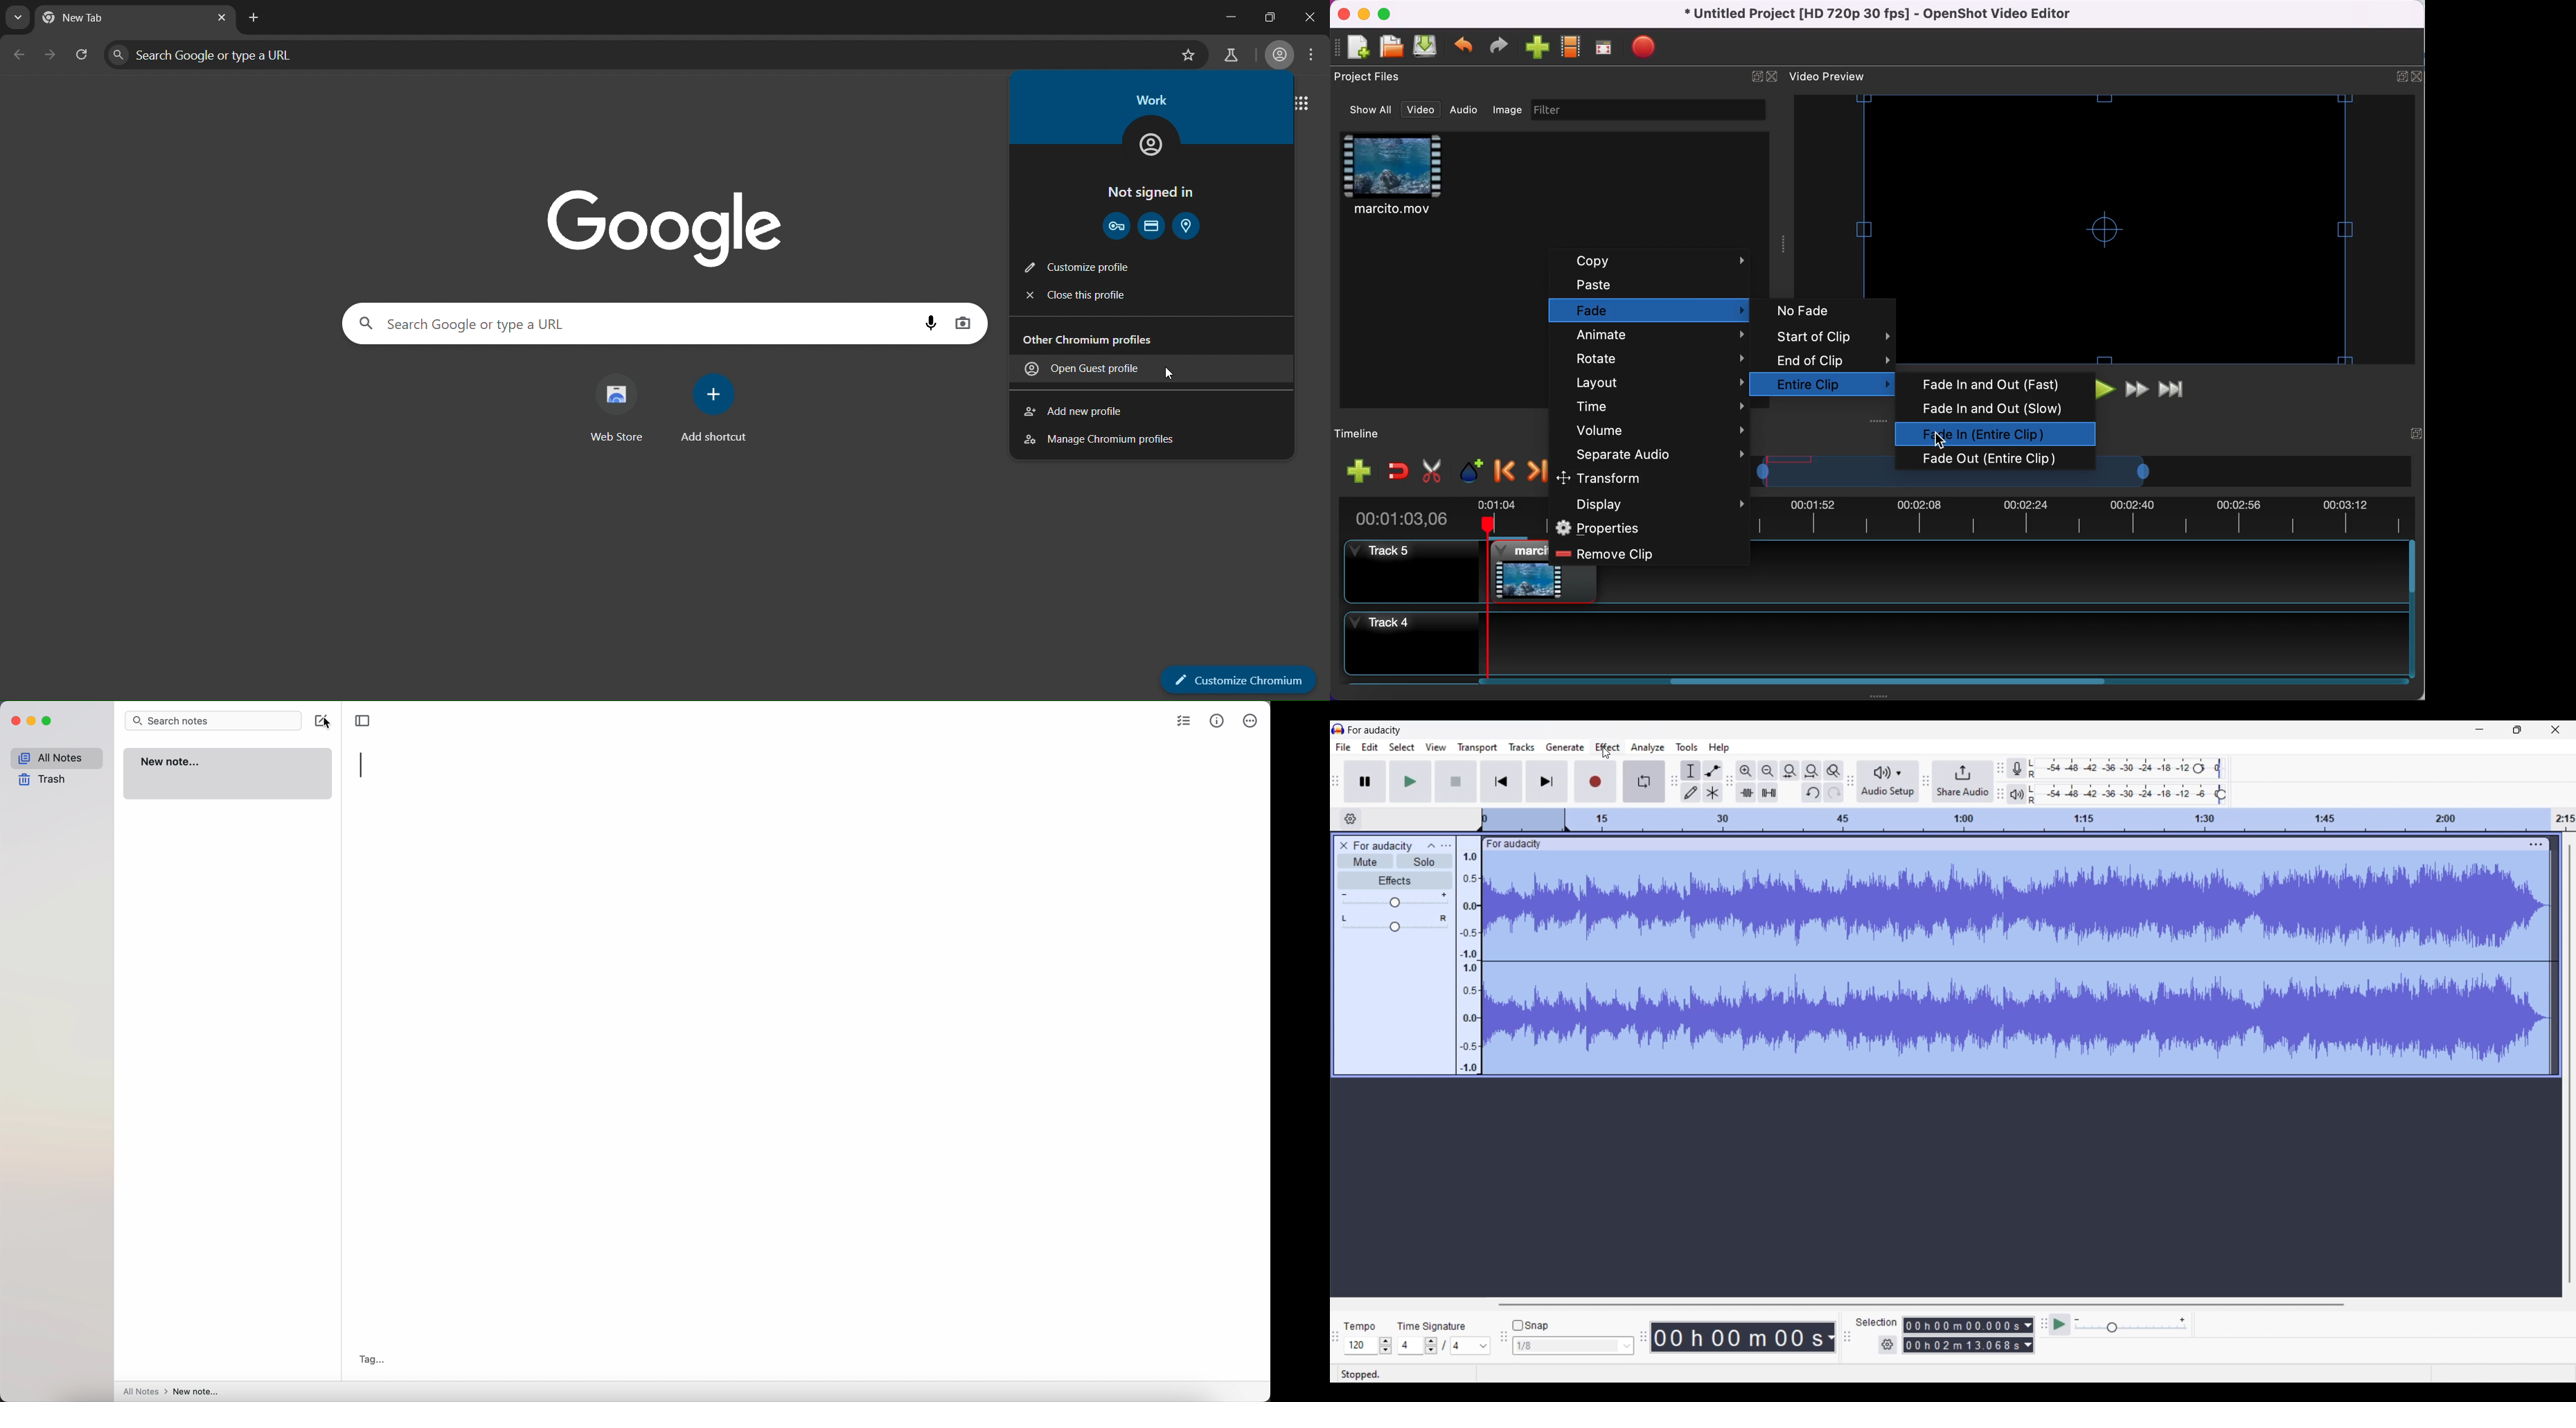 The height and width of the screenshot is (1428, 2576). Describe the element at coordinates (1395, 928) in the screenshot. I see `Change pan` at that location.